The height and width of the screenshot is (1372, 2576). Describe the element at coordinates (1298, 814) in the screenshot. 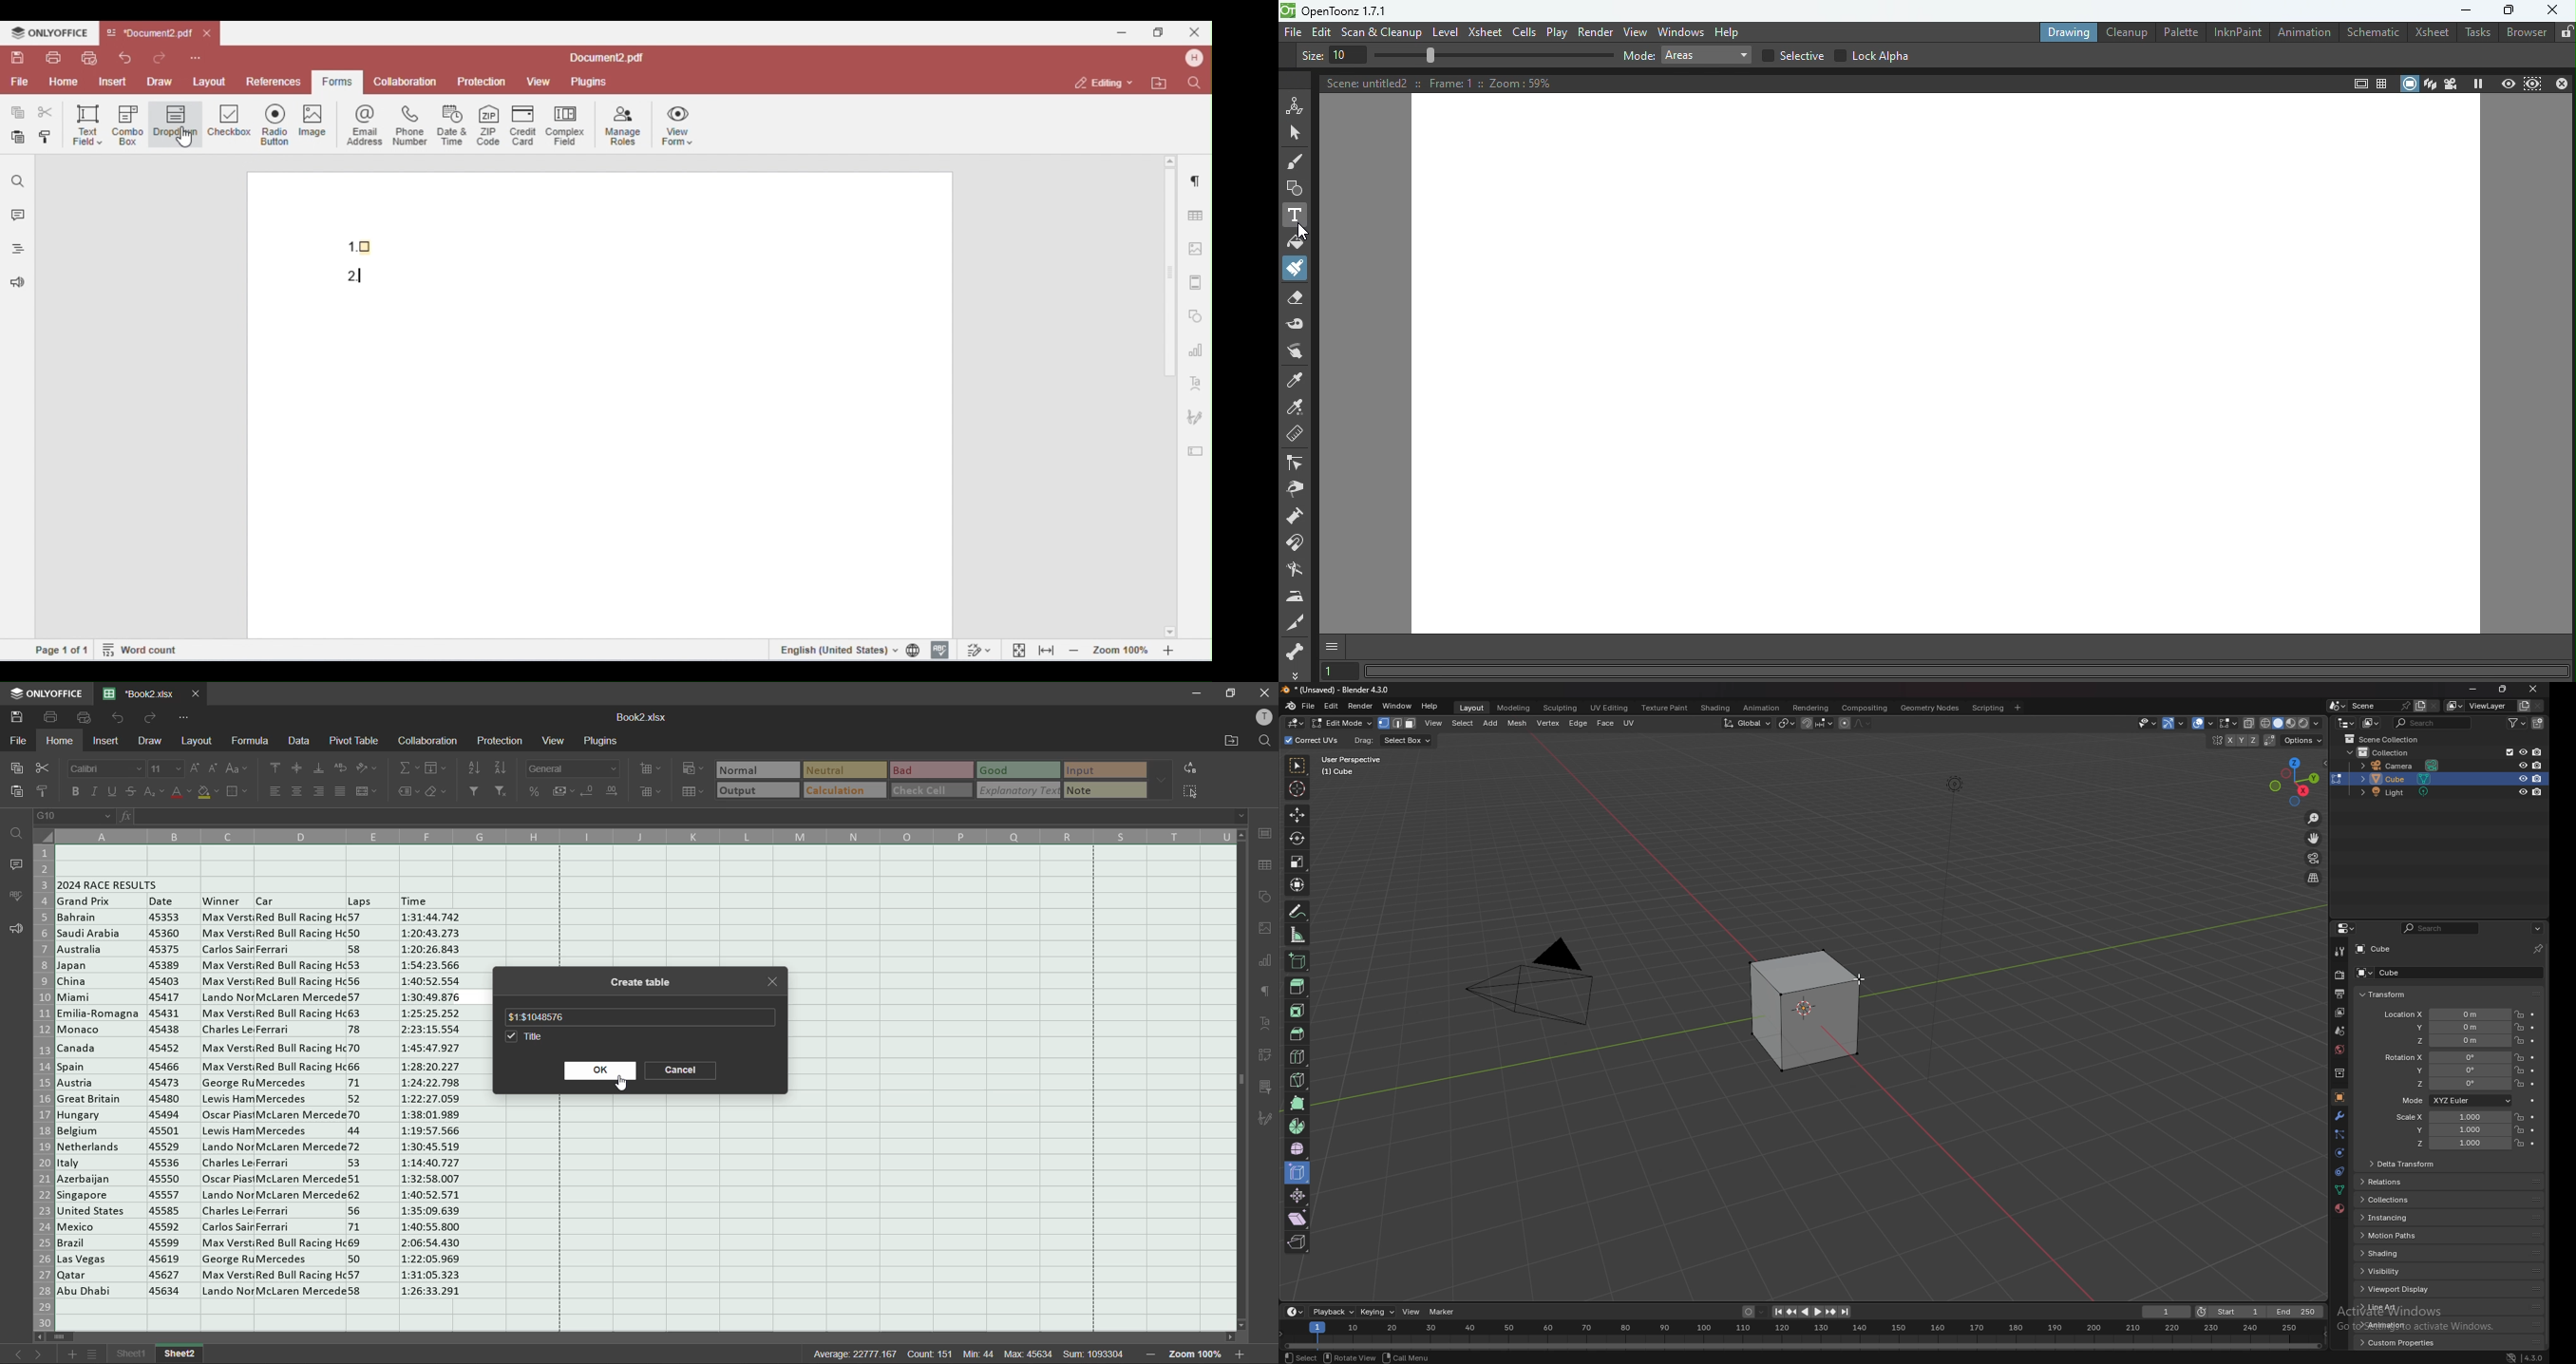

I see `move` at that location.